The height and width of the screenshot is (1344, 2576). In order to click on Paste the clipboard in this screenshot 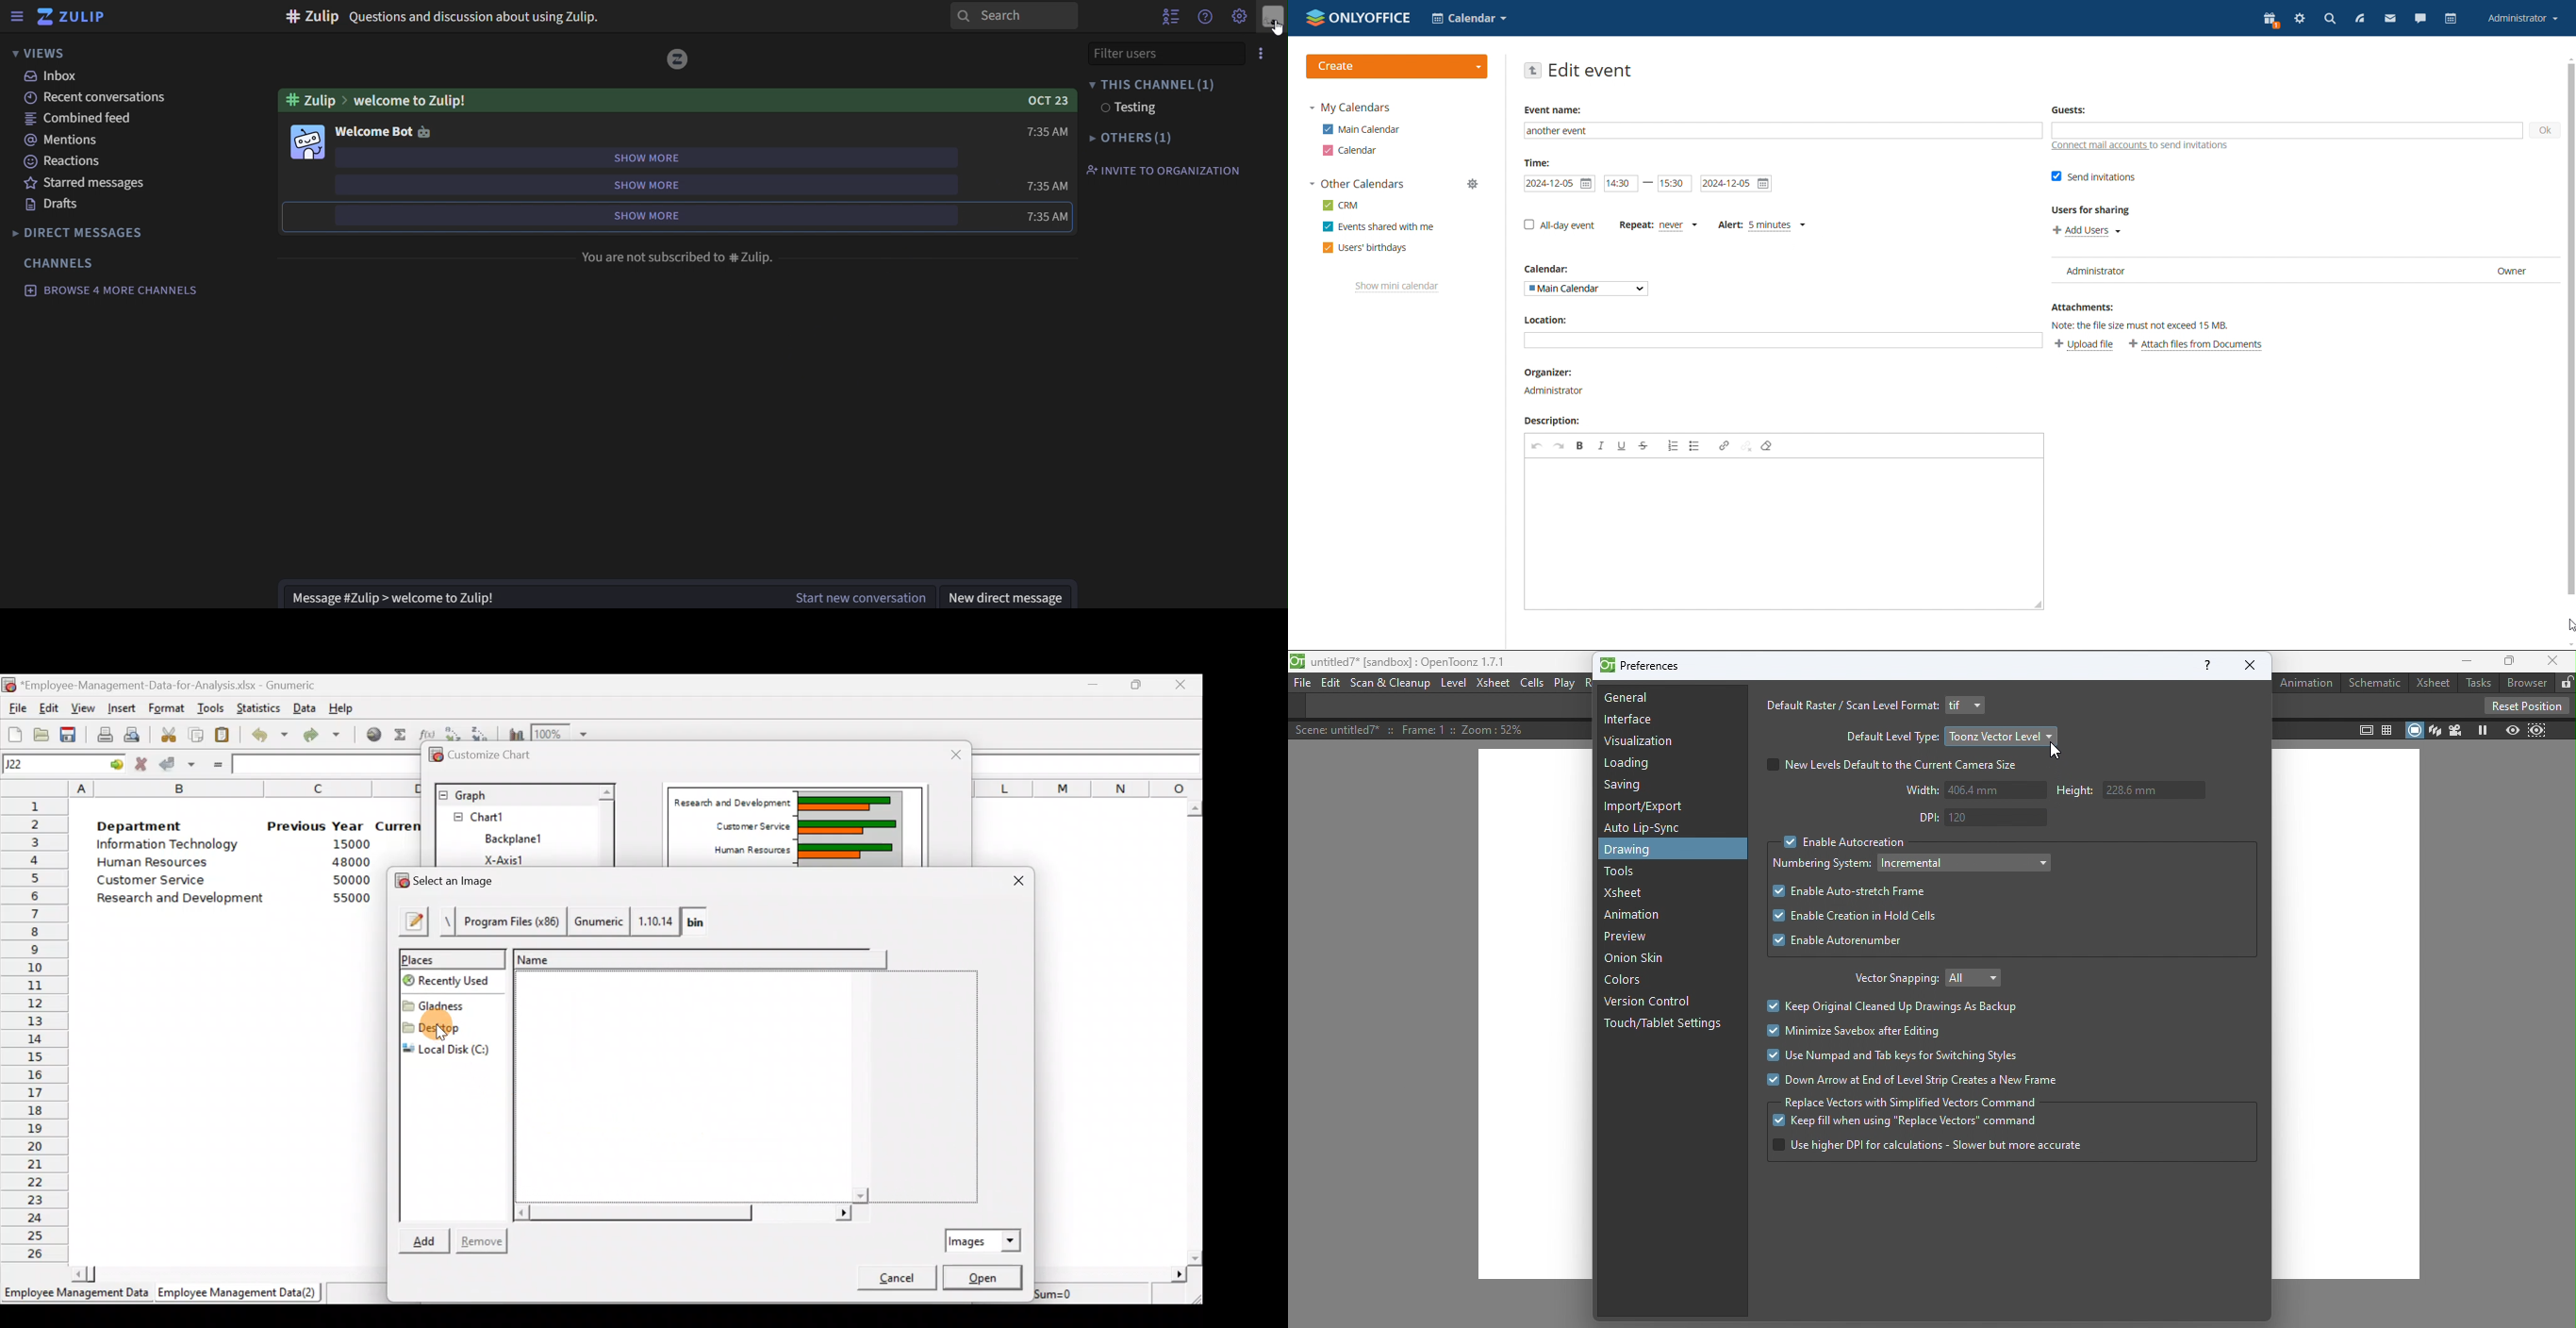, I will do `click(226, 736)`.